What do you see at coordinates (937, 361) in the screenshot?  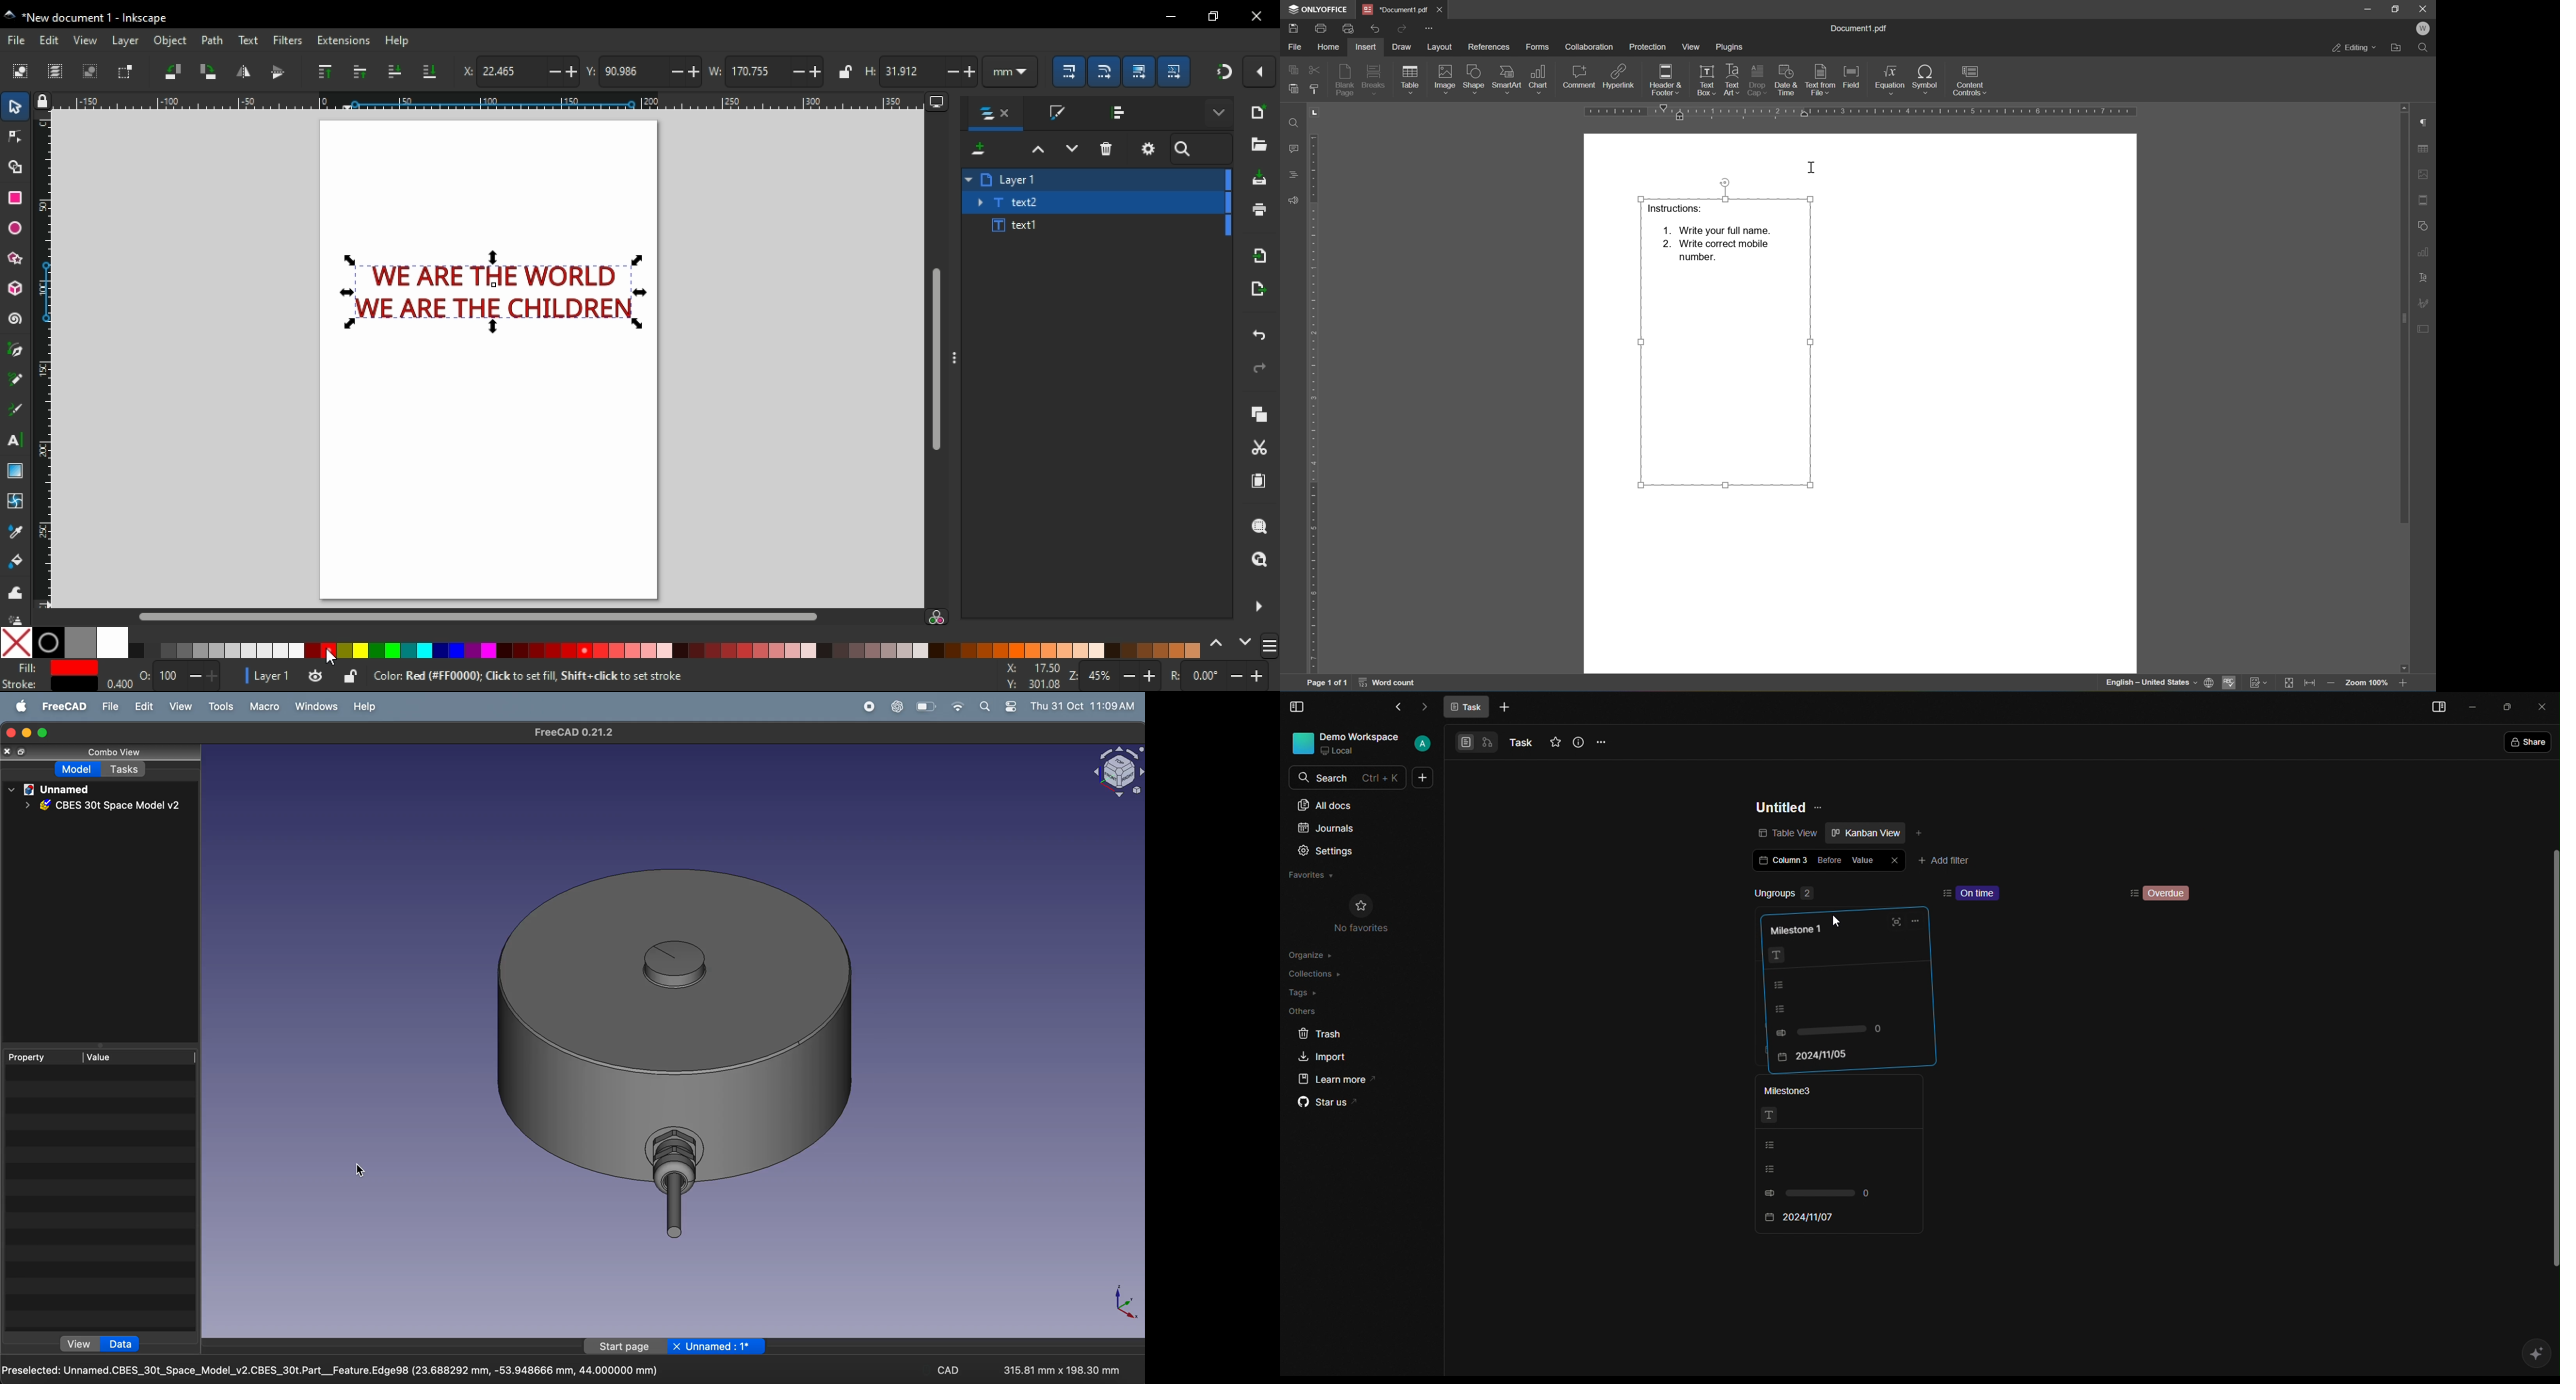 I see `scroll bar` at bounding box center [937, 361].